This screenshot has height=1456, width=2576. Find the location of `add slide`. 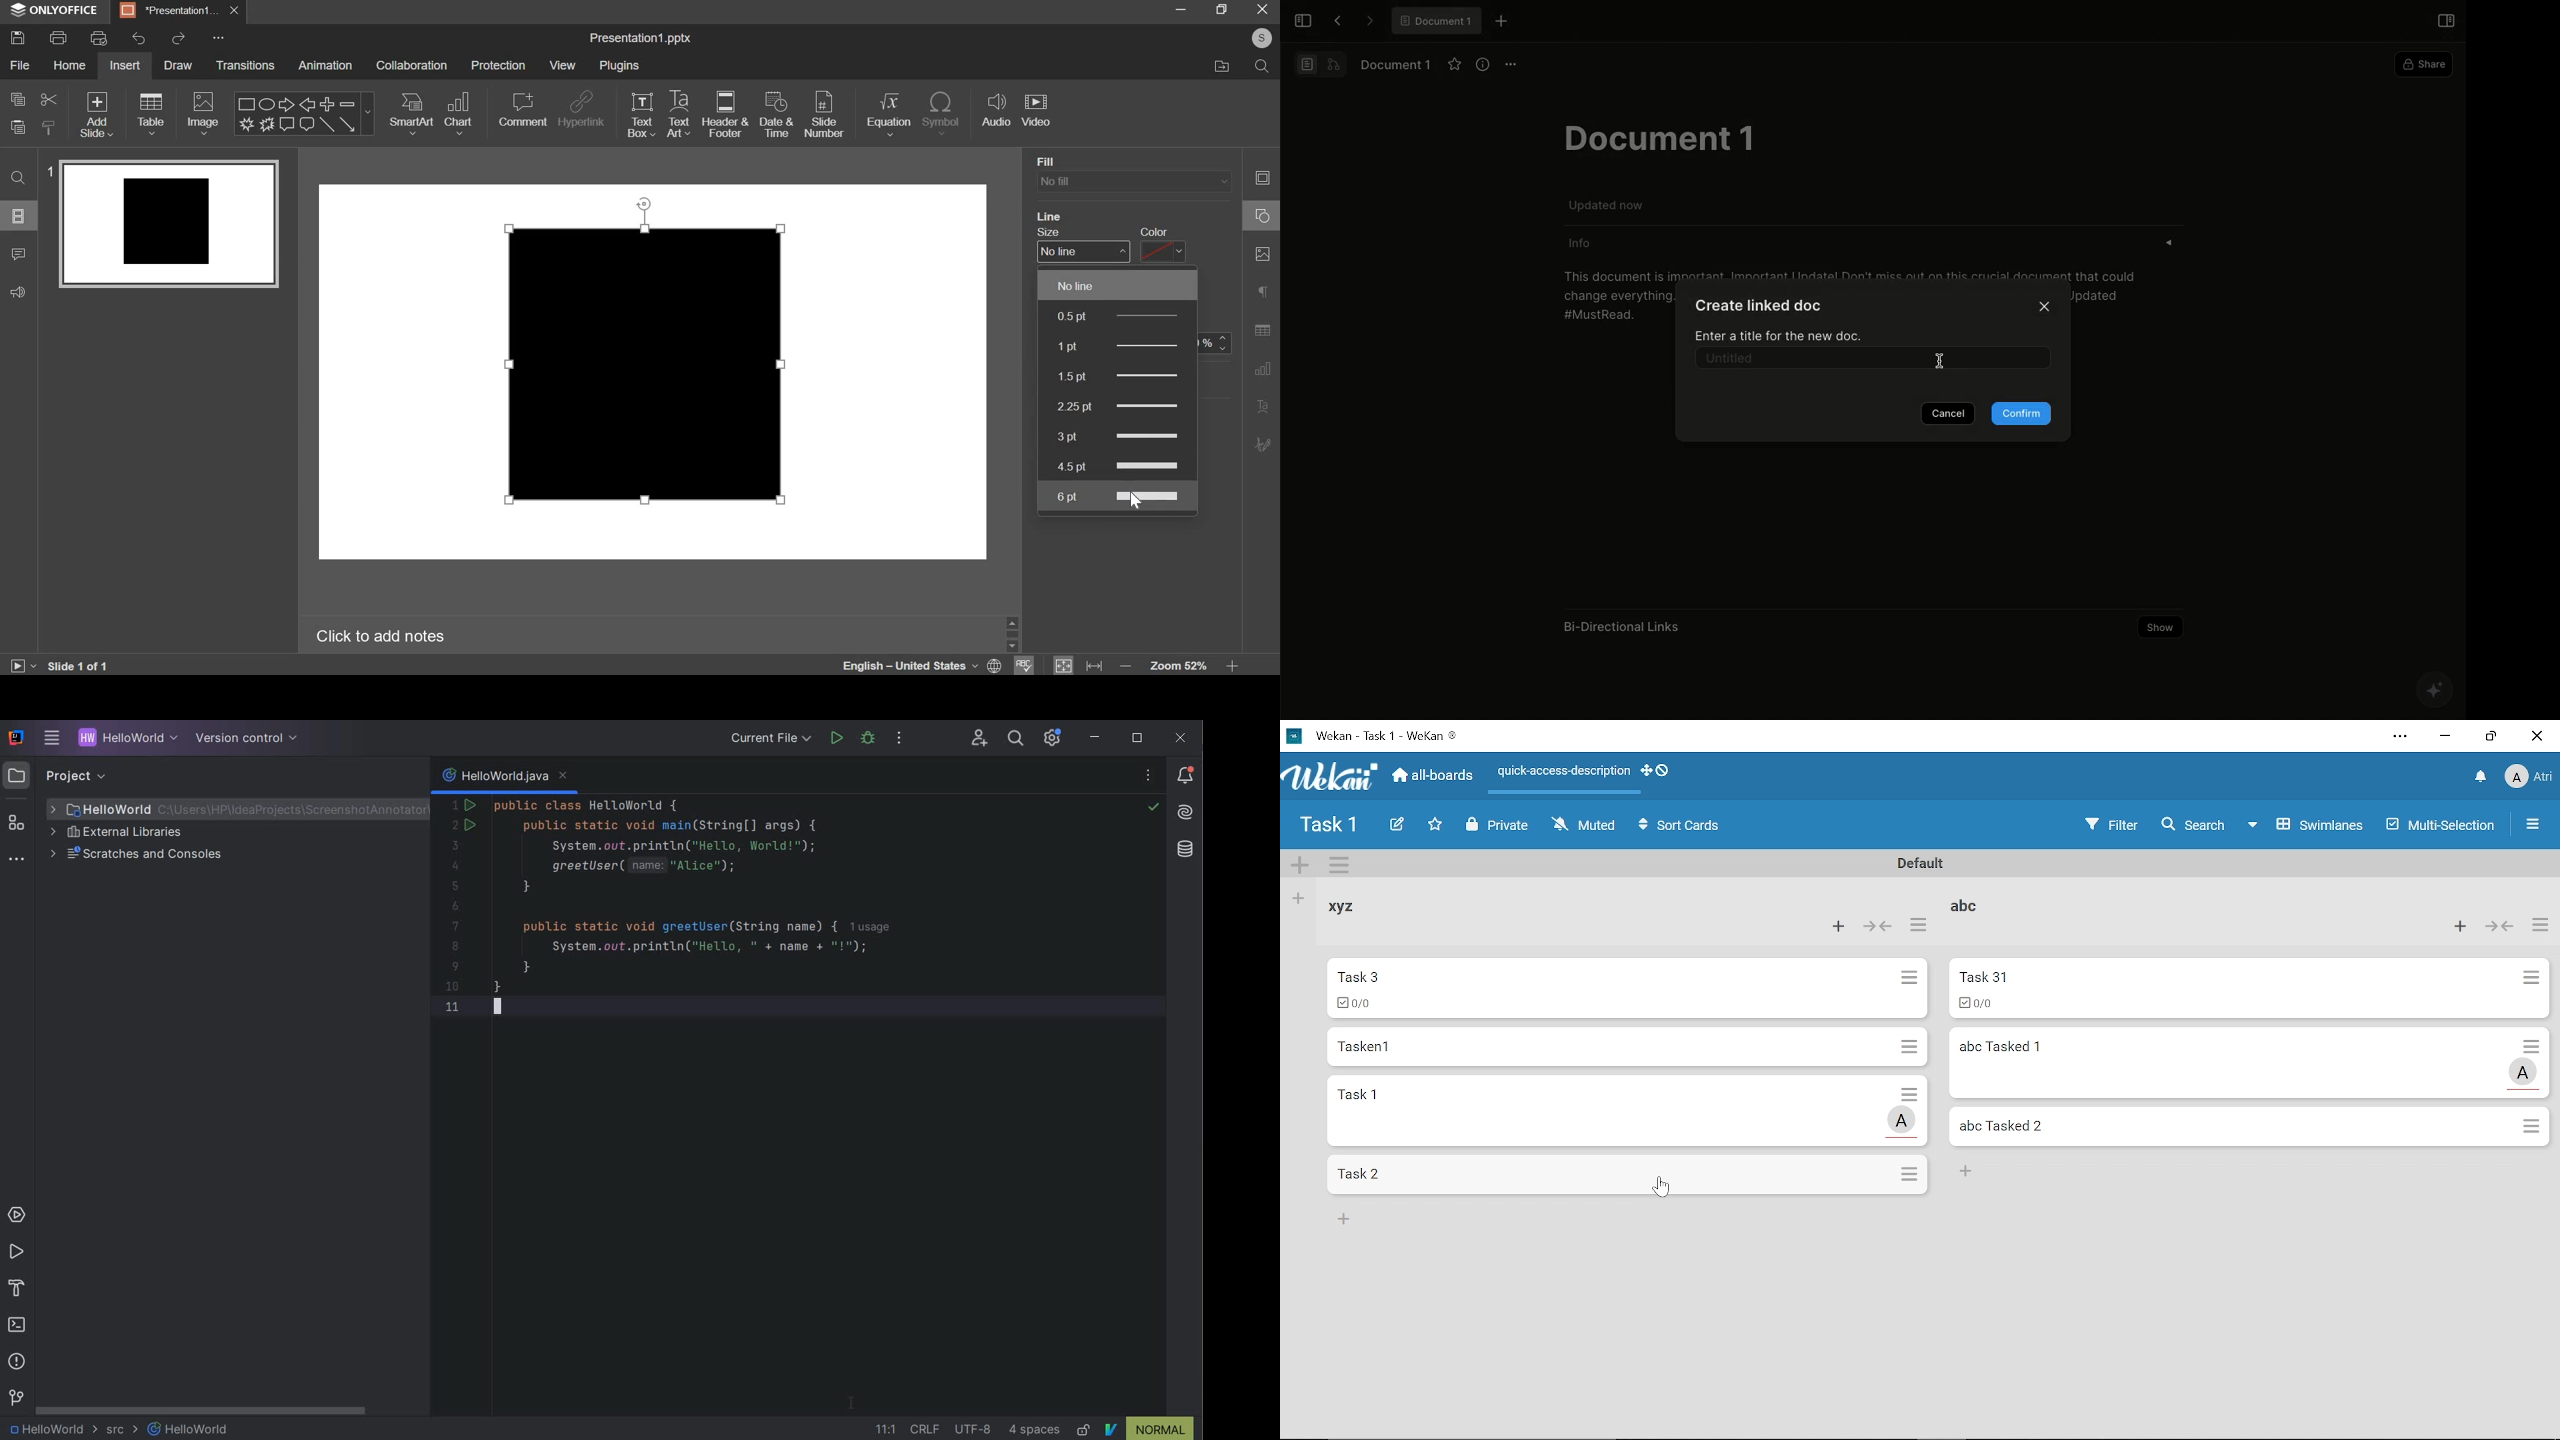

add slide is located at coordinates (94, 115).